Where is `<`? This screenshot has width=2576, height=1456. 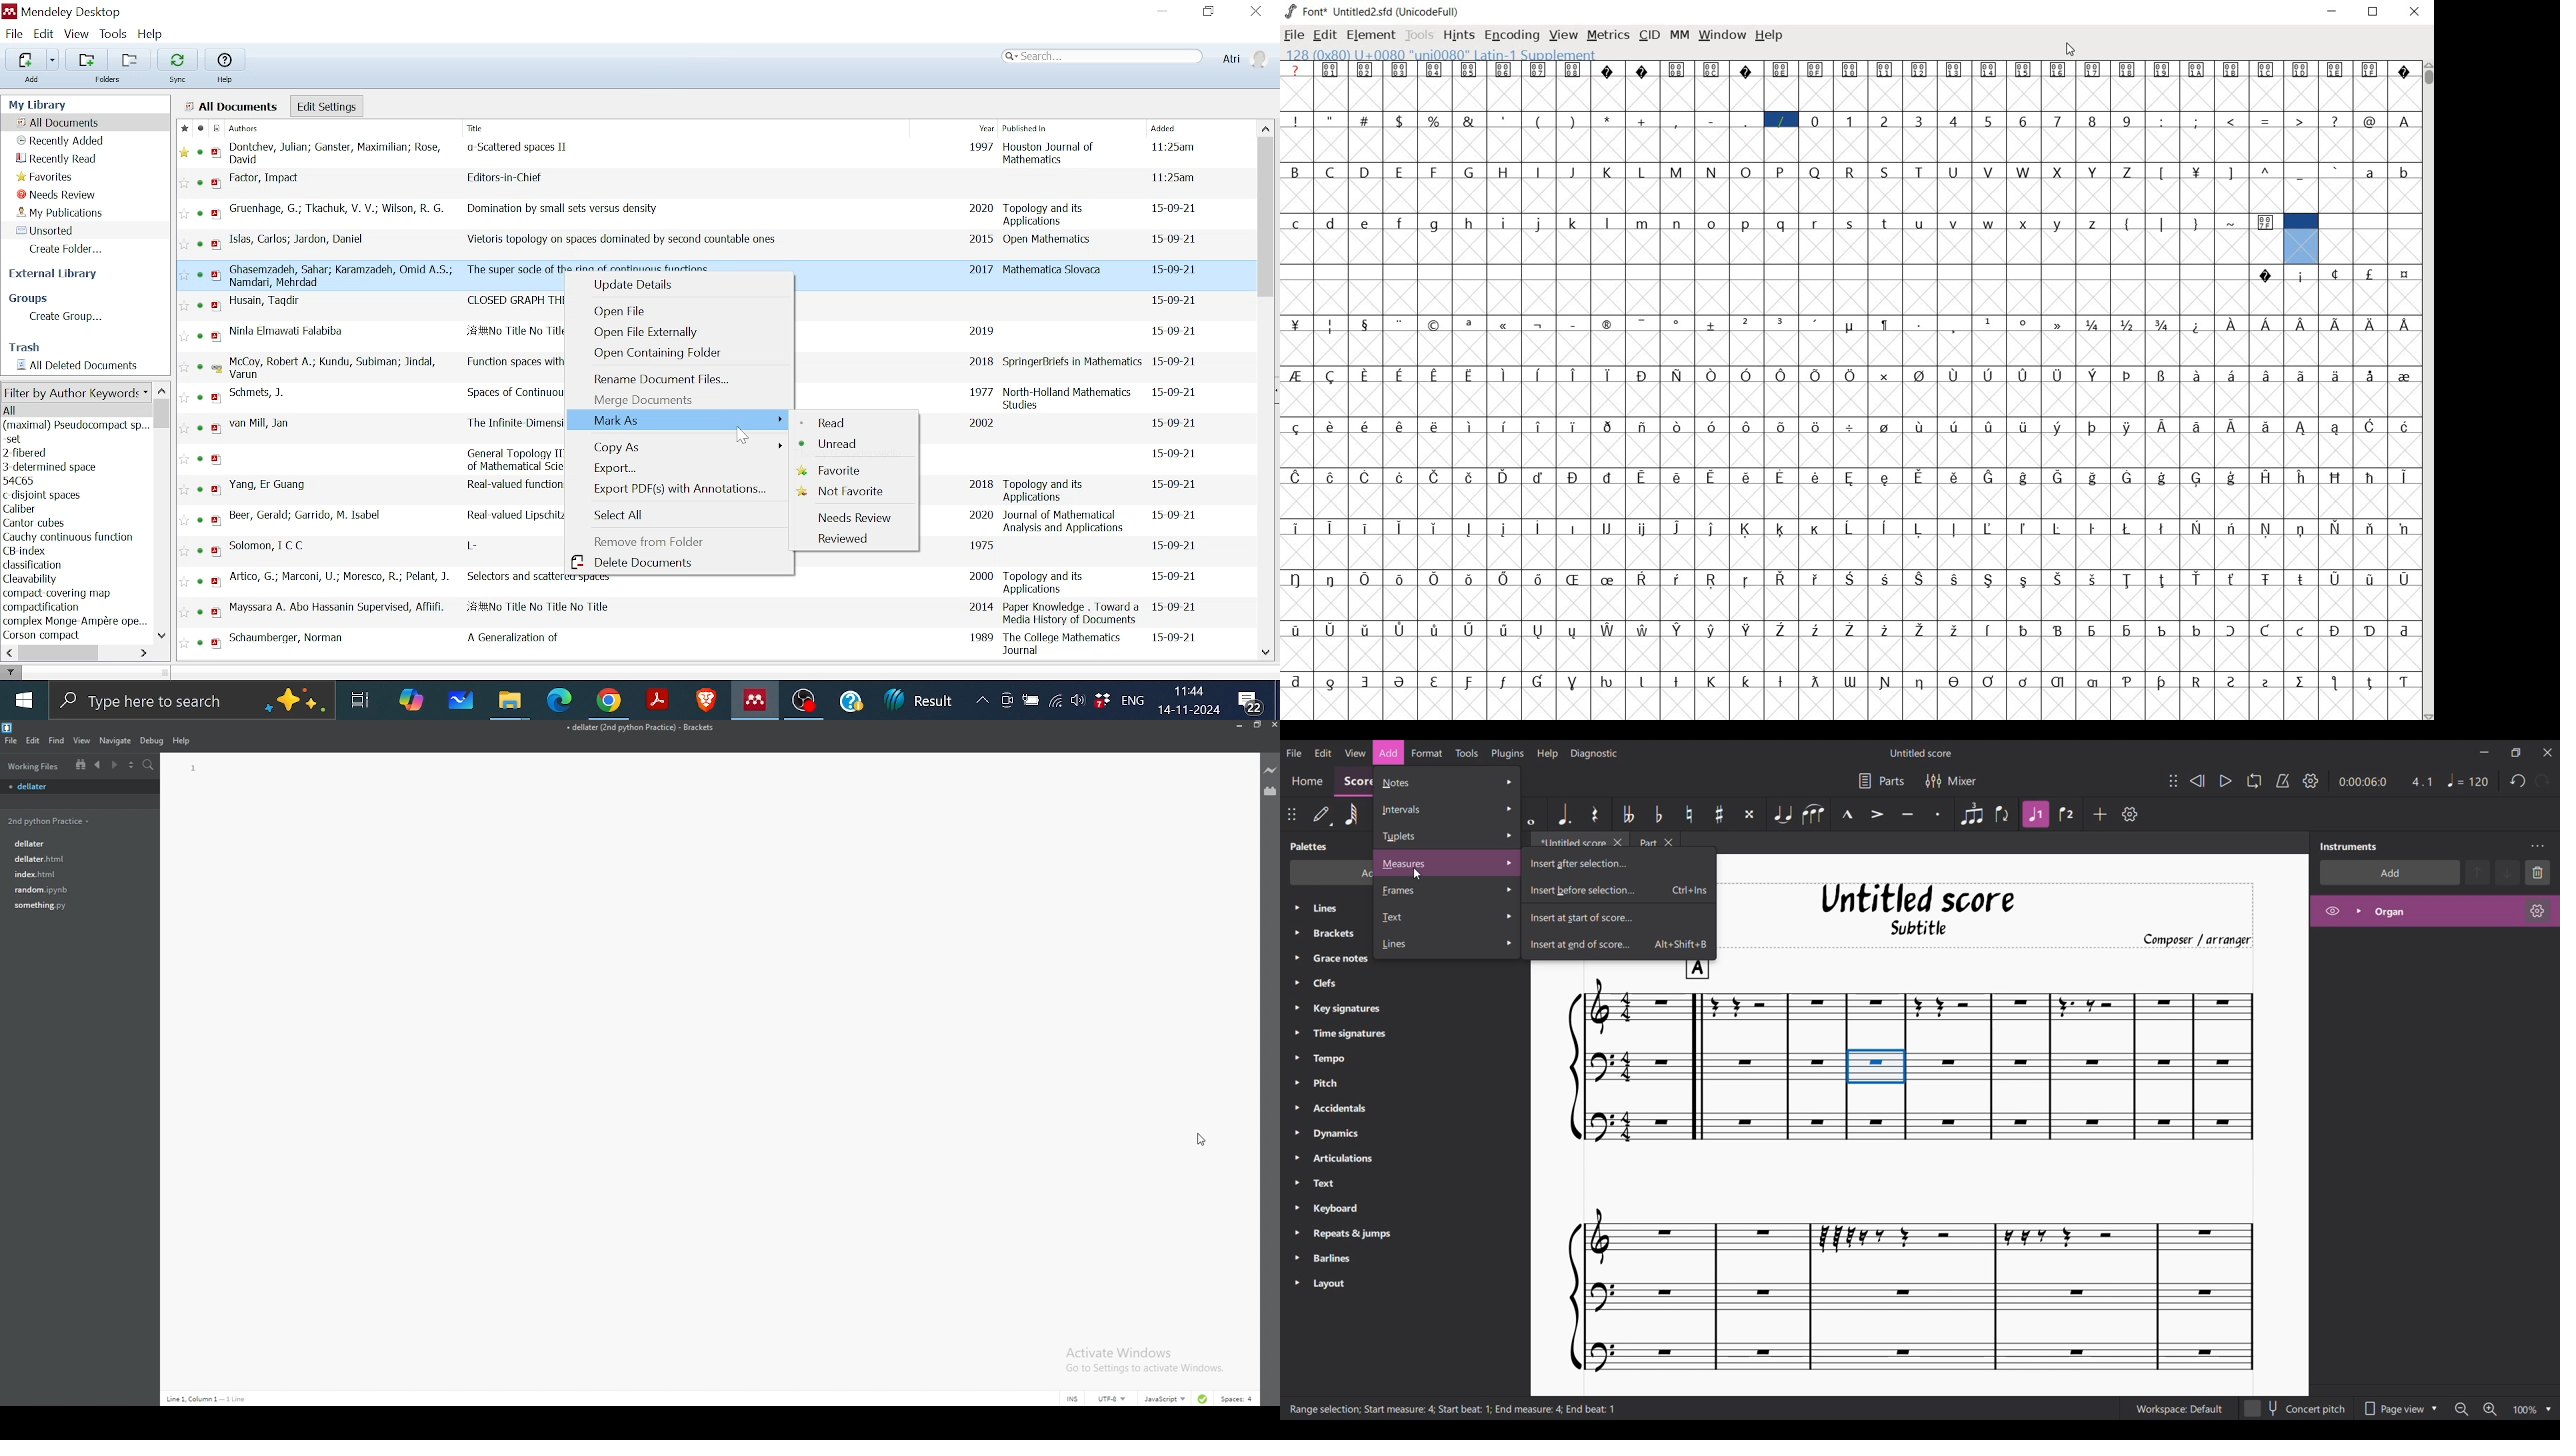 < is located at coordinates (2233, 121).